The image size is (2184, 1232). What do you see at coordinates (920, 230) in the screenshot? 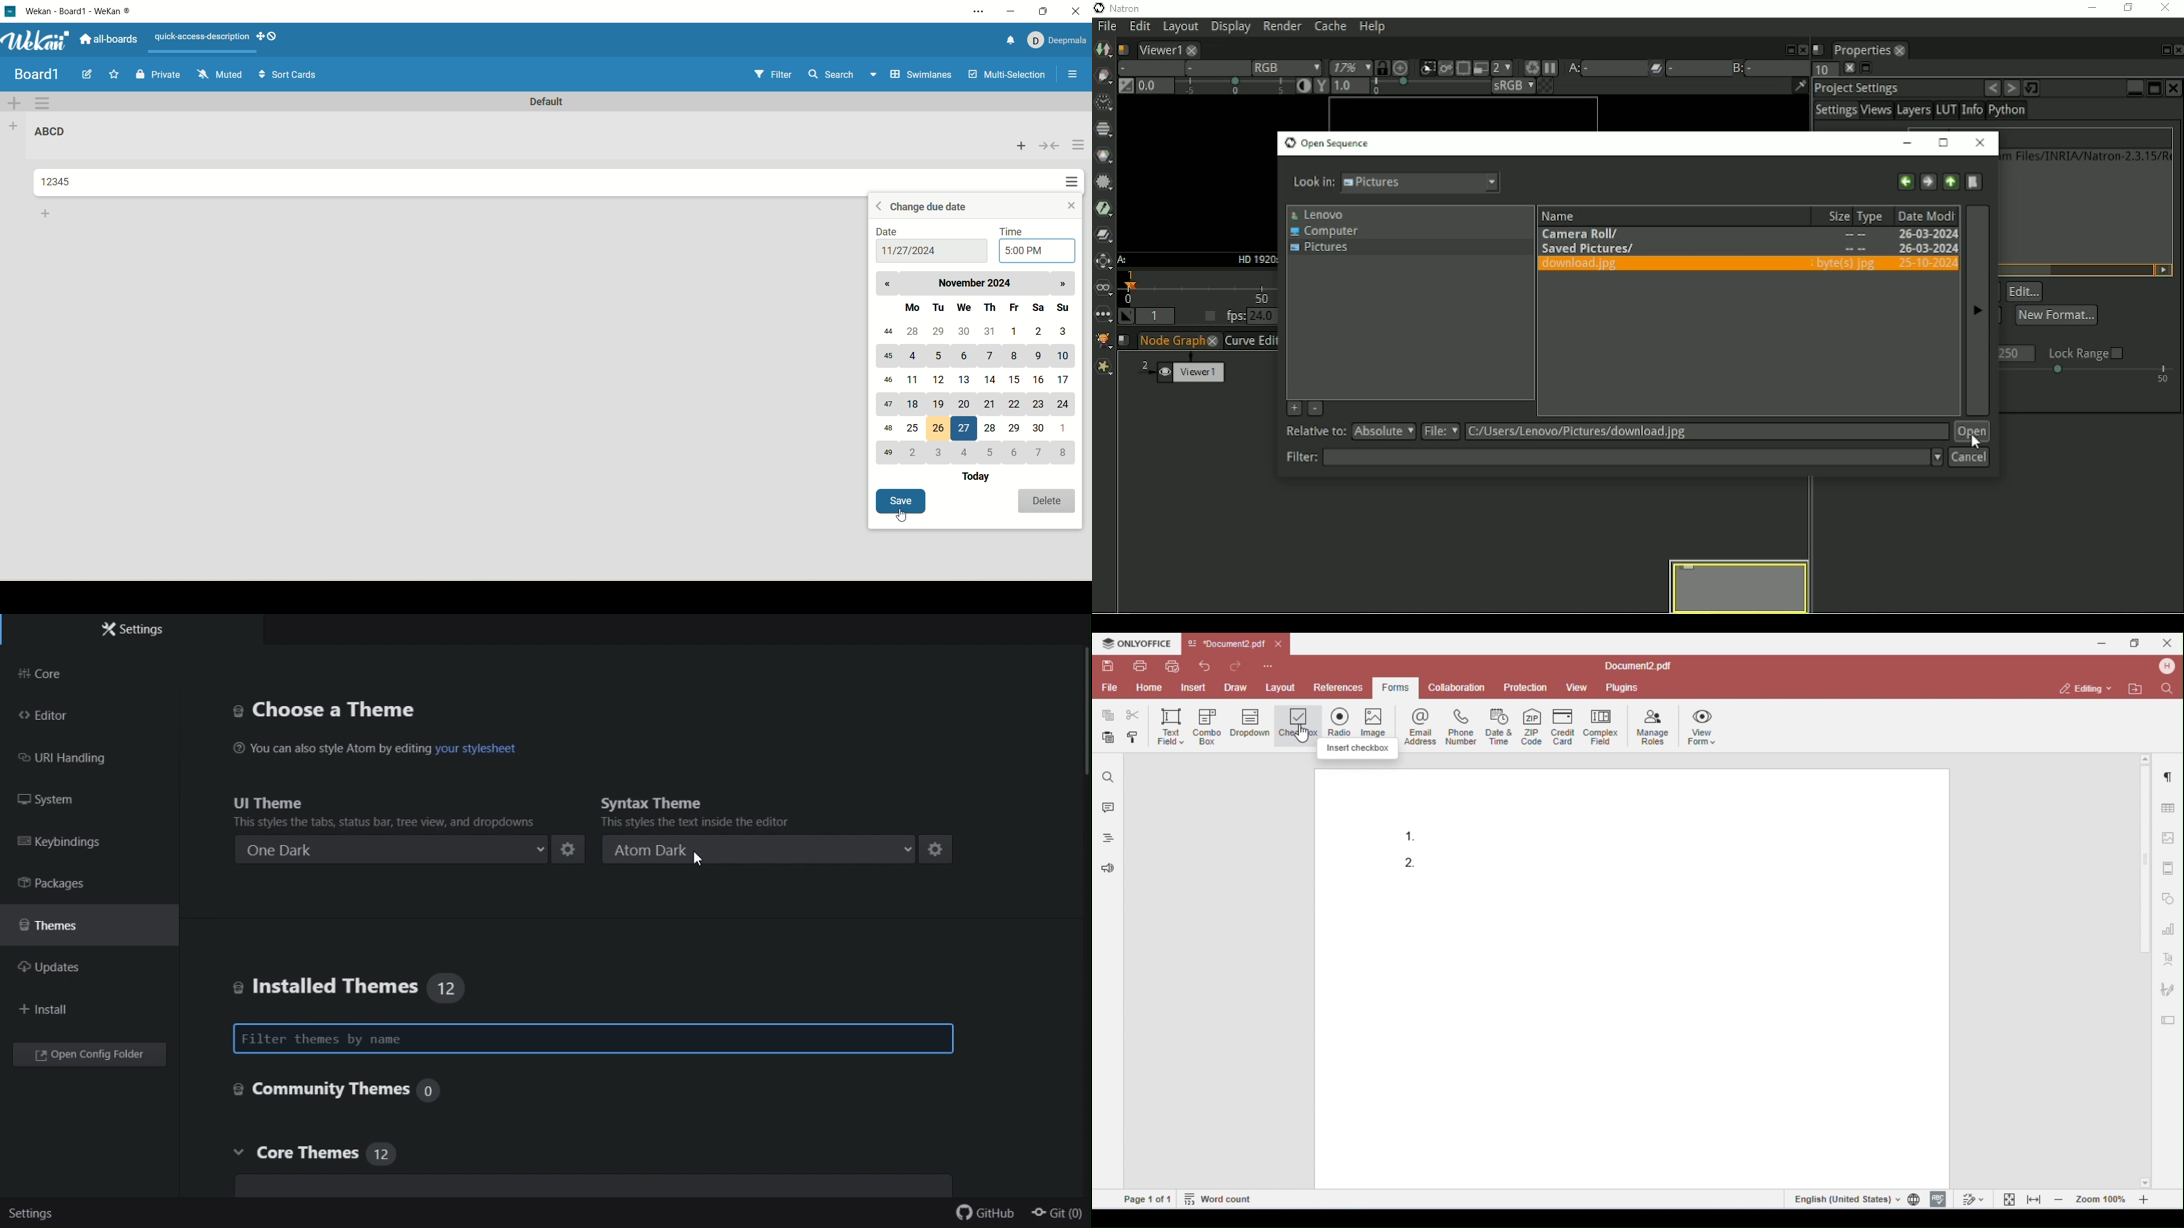
I see `date` at bounding box center [920, 230].